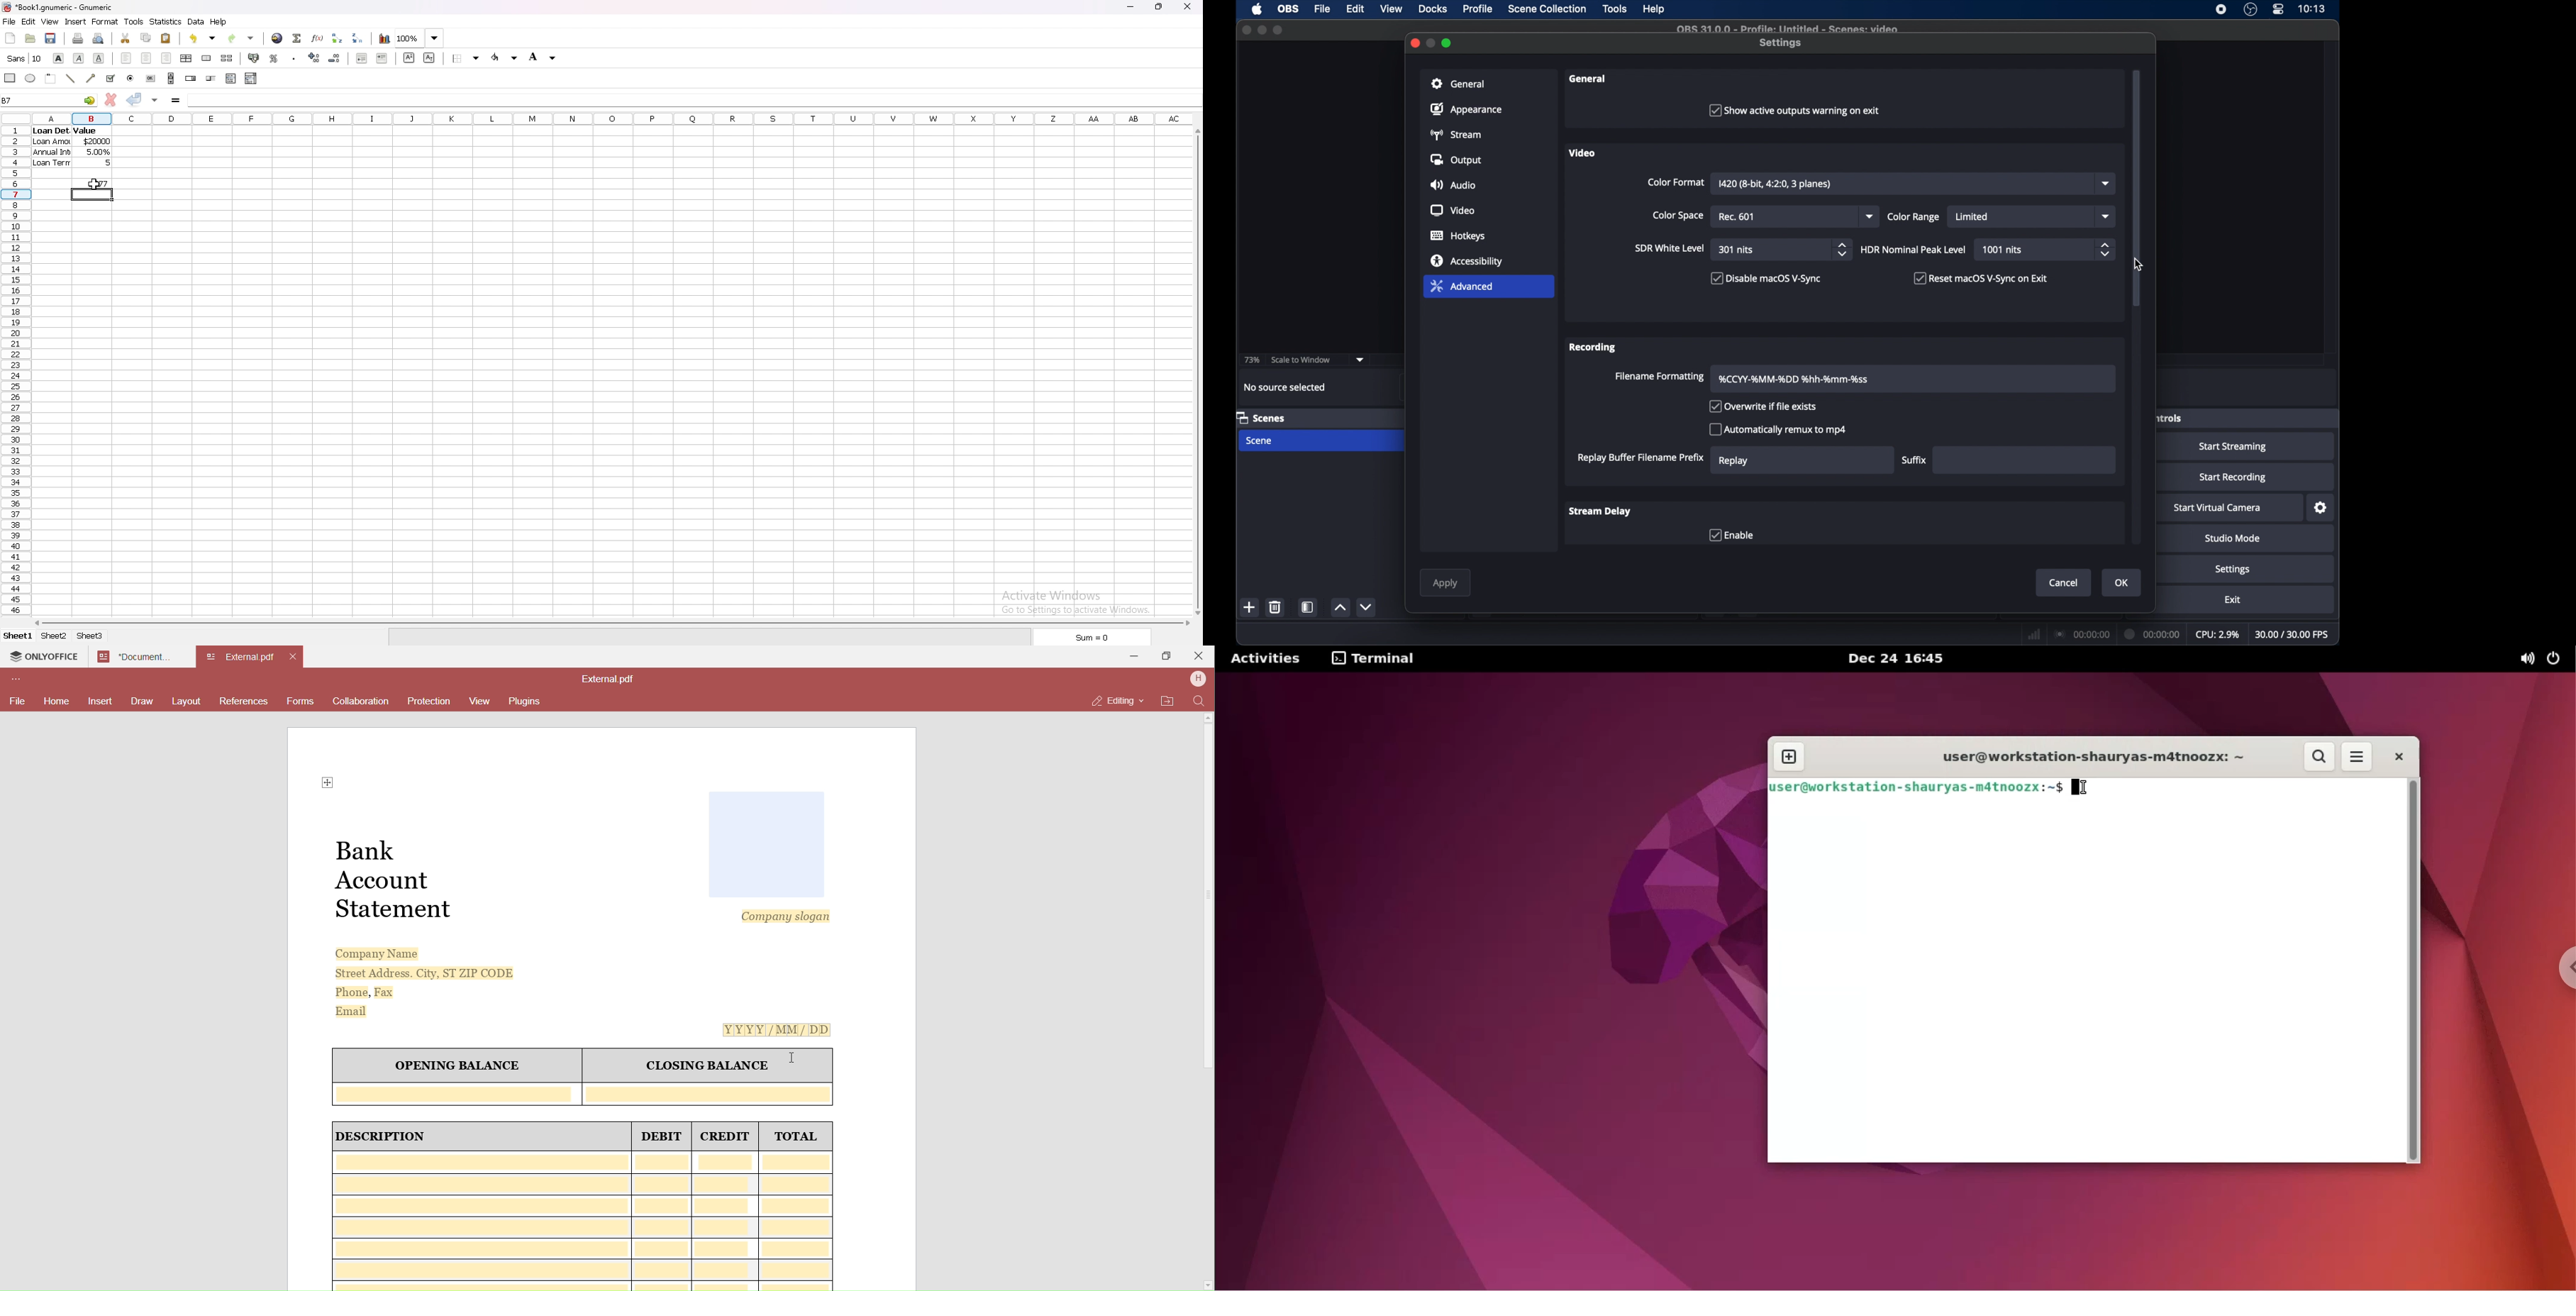 Image resolution: width=2576 pixels, height=1316 pixels. Describe the element at coordinates (73, 148) in the screenshot. I see `data` at that location.